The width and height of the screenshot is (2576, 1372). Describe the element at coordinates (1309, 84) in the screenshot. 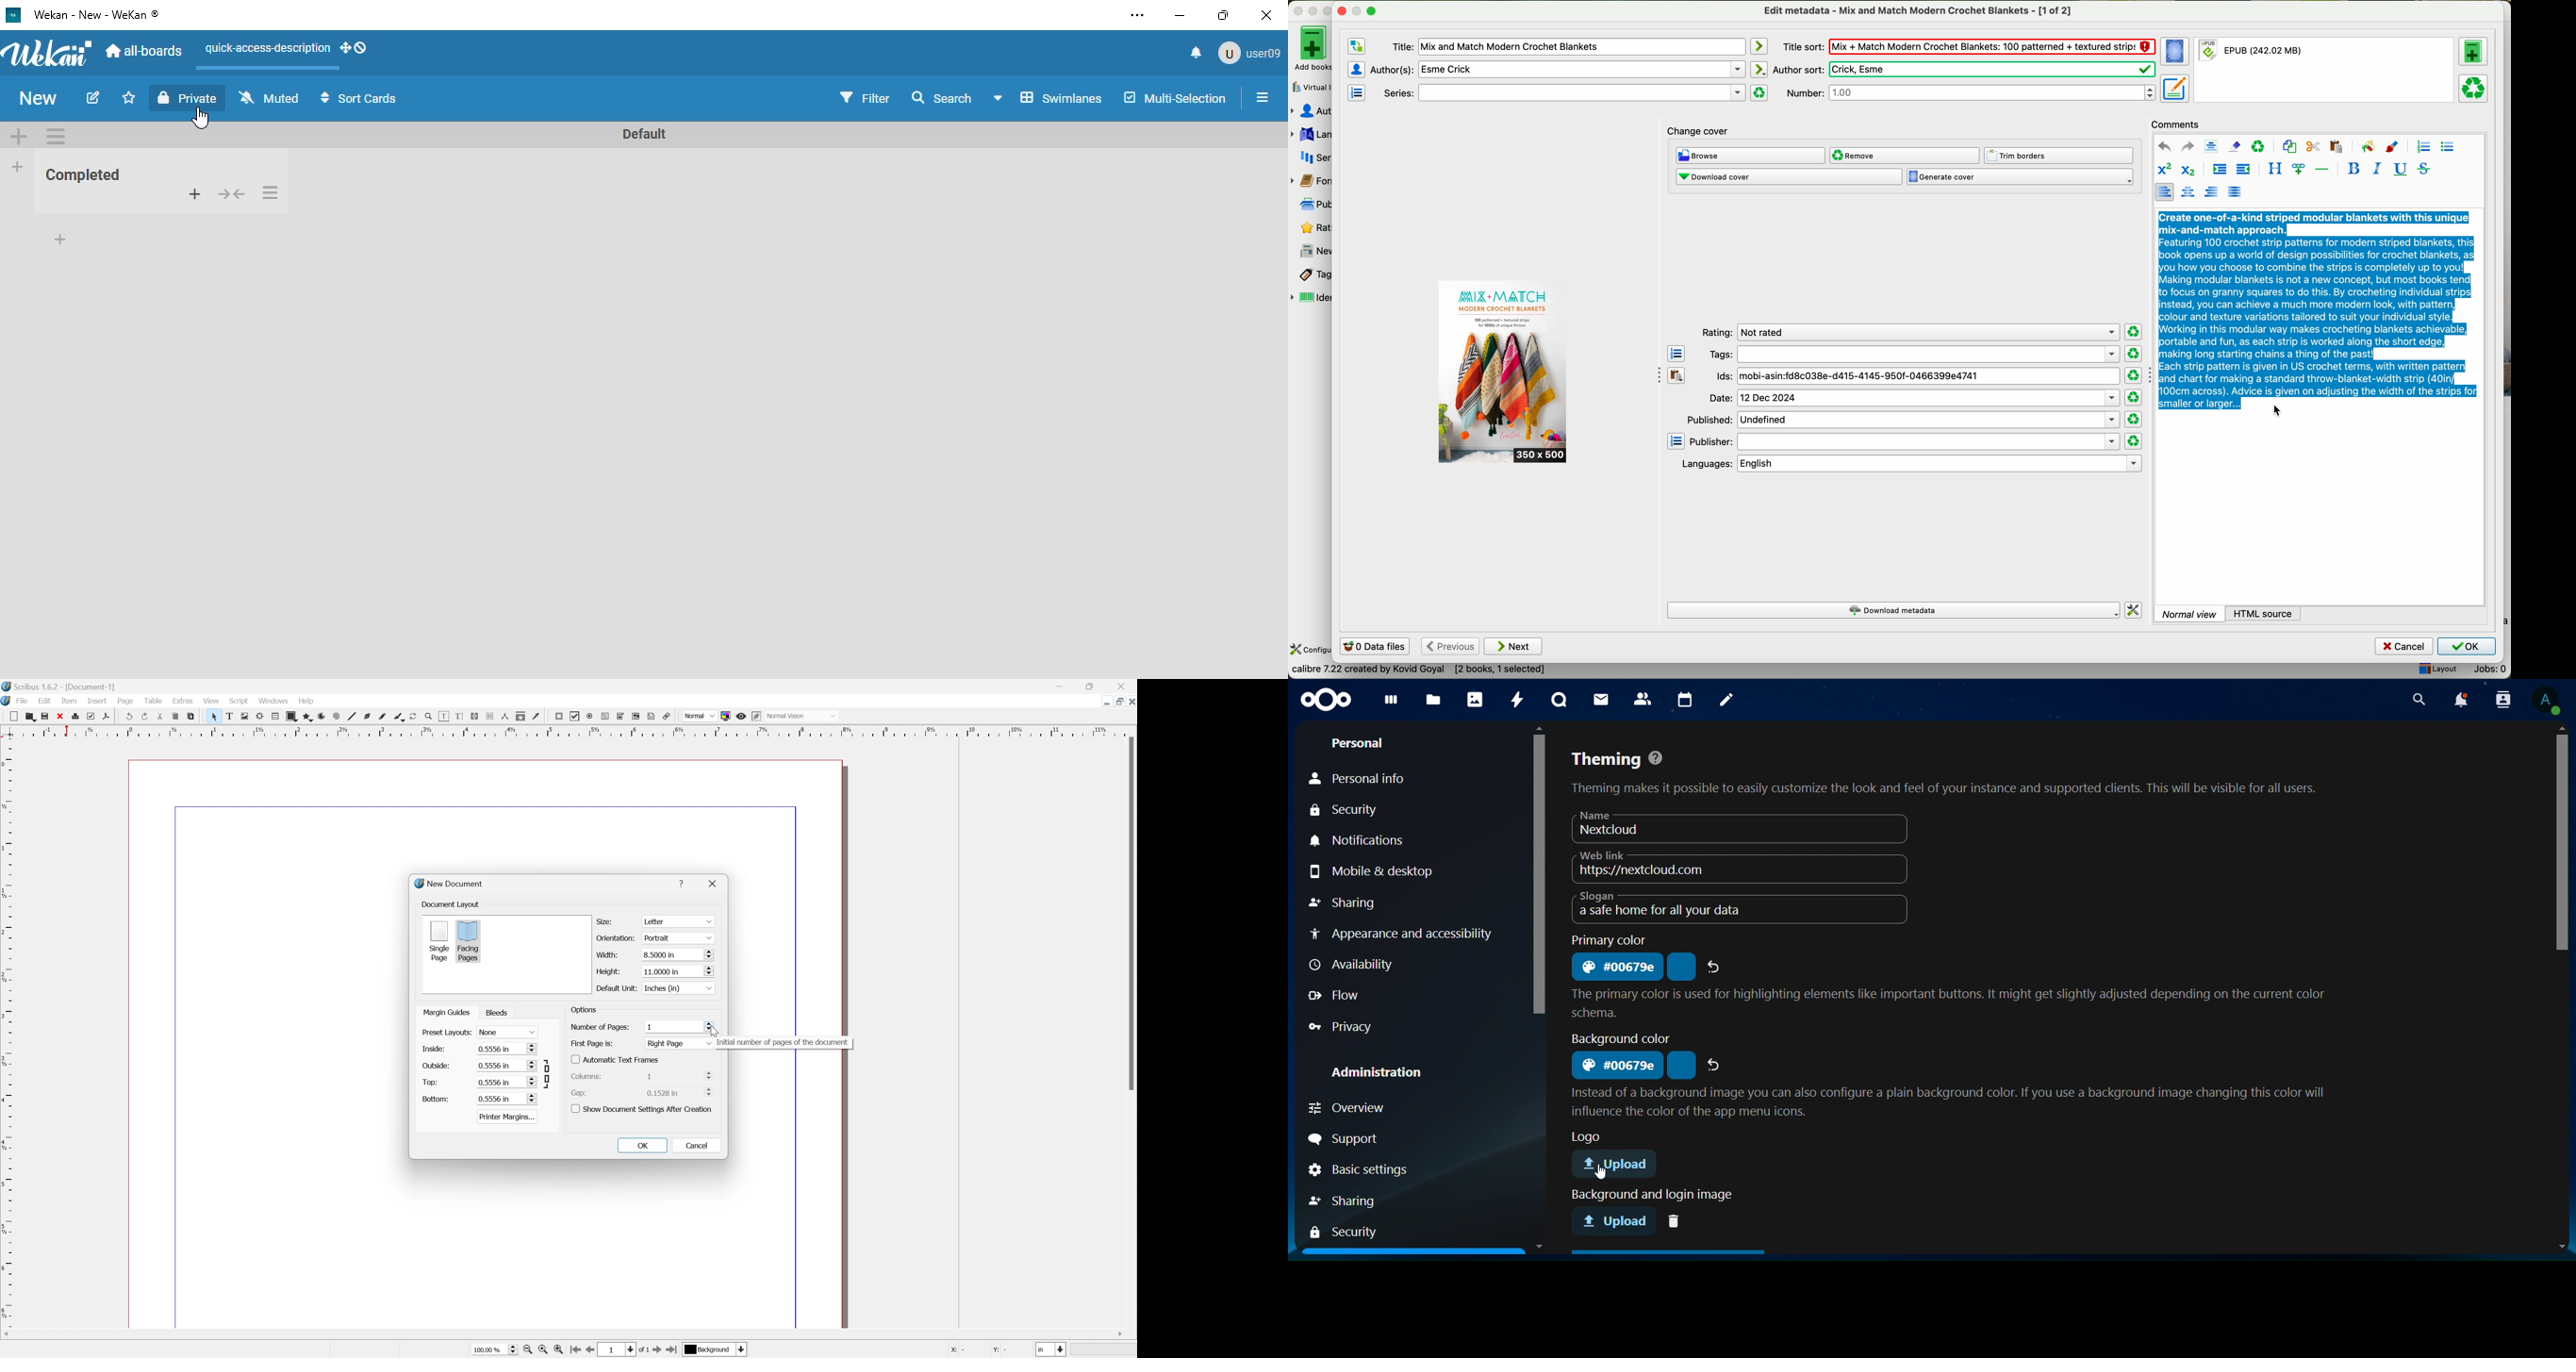

I see `virtual library` at that location.